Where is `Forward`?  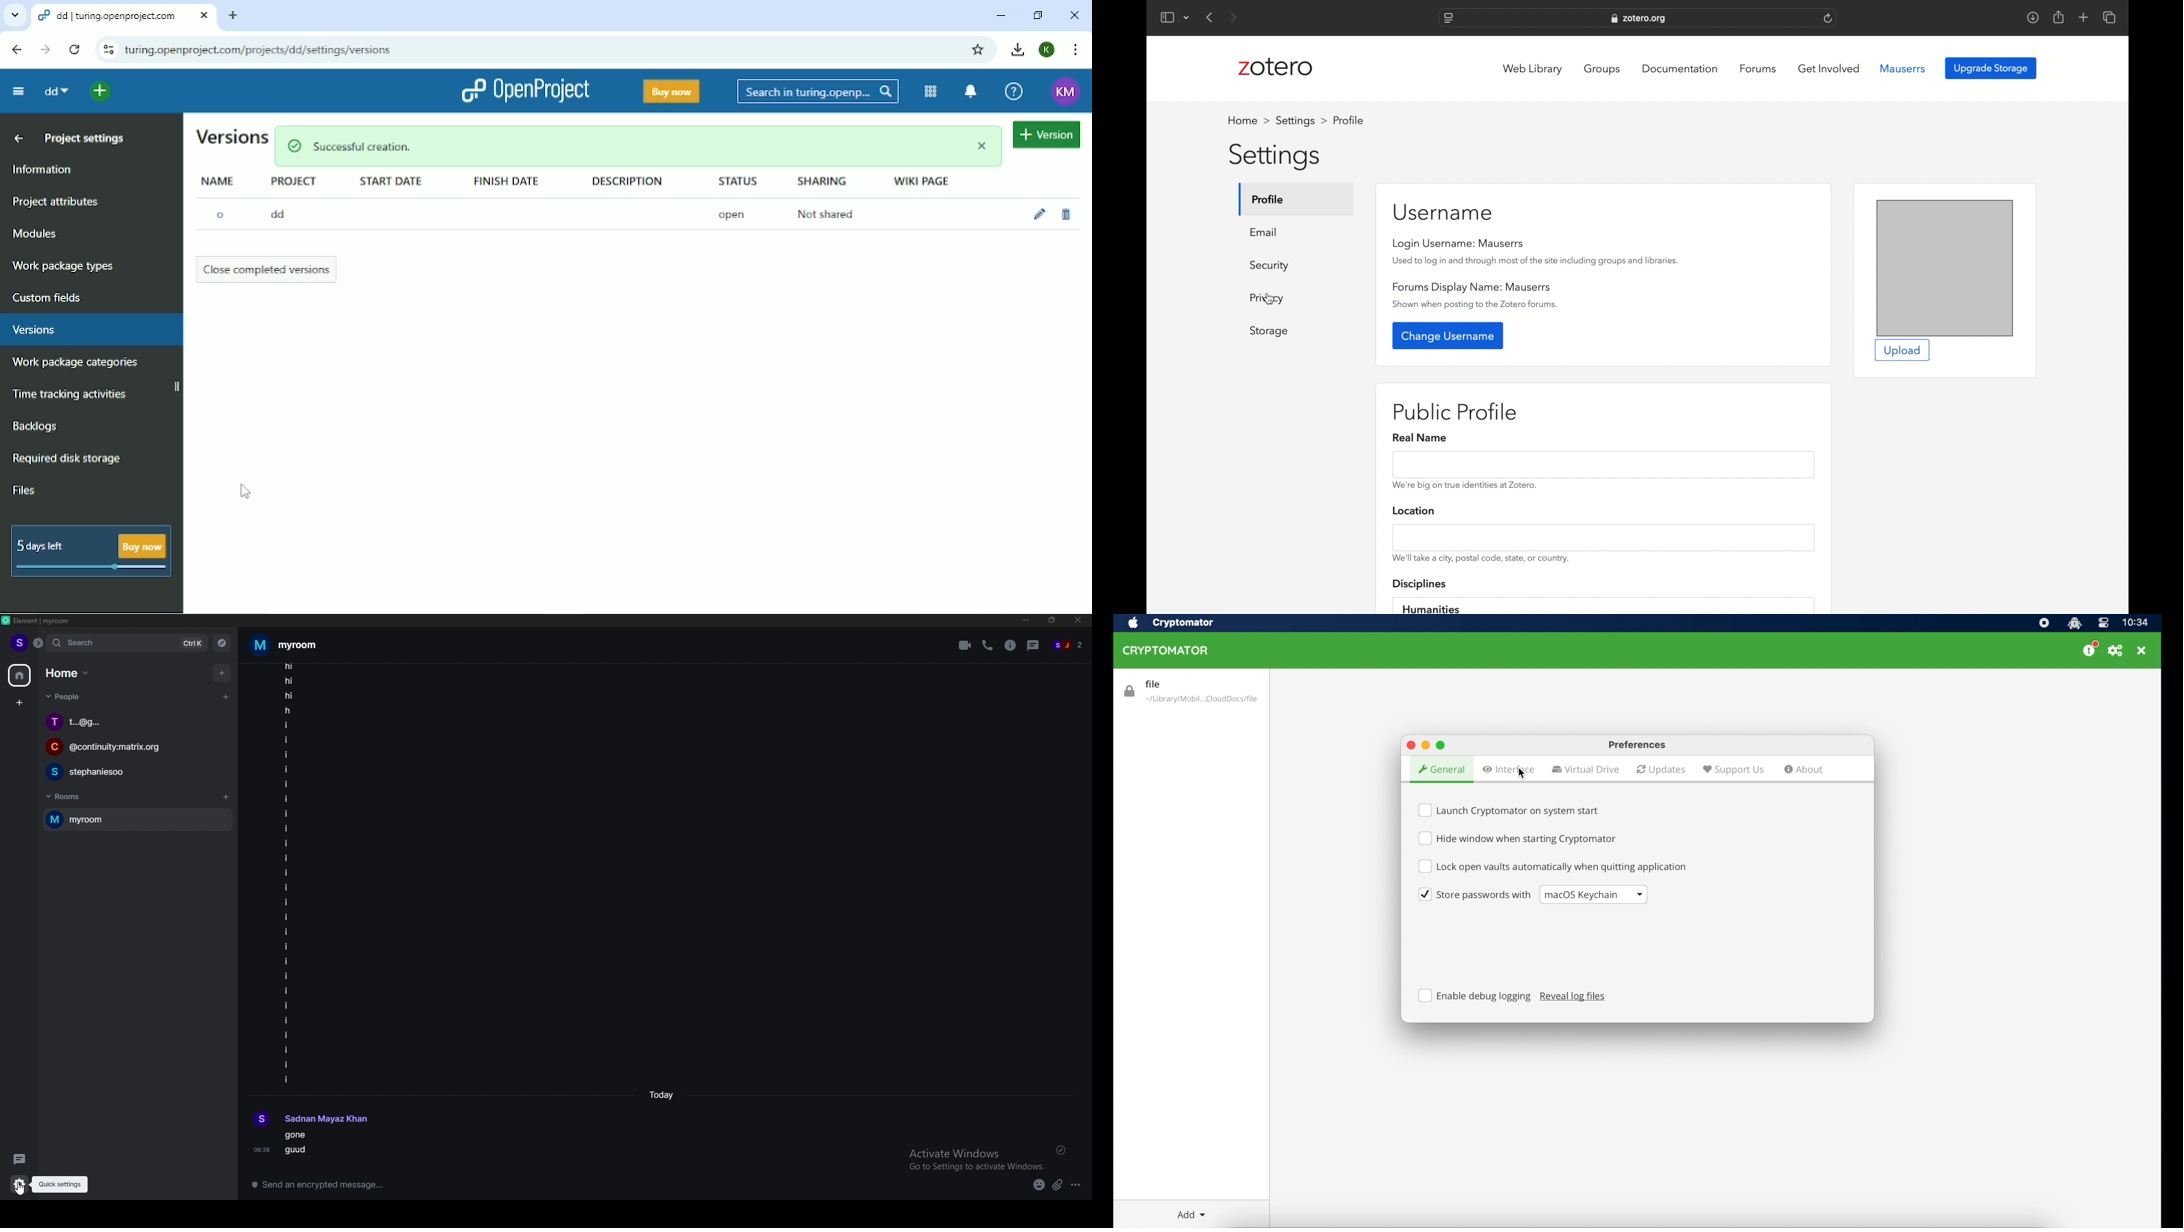
Forward is located at coordinates (46, 49).